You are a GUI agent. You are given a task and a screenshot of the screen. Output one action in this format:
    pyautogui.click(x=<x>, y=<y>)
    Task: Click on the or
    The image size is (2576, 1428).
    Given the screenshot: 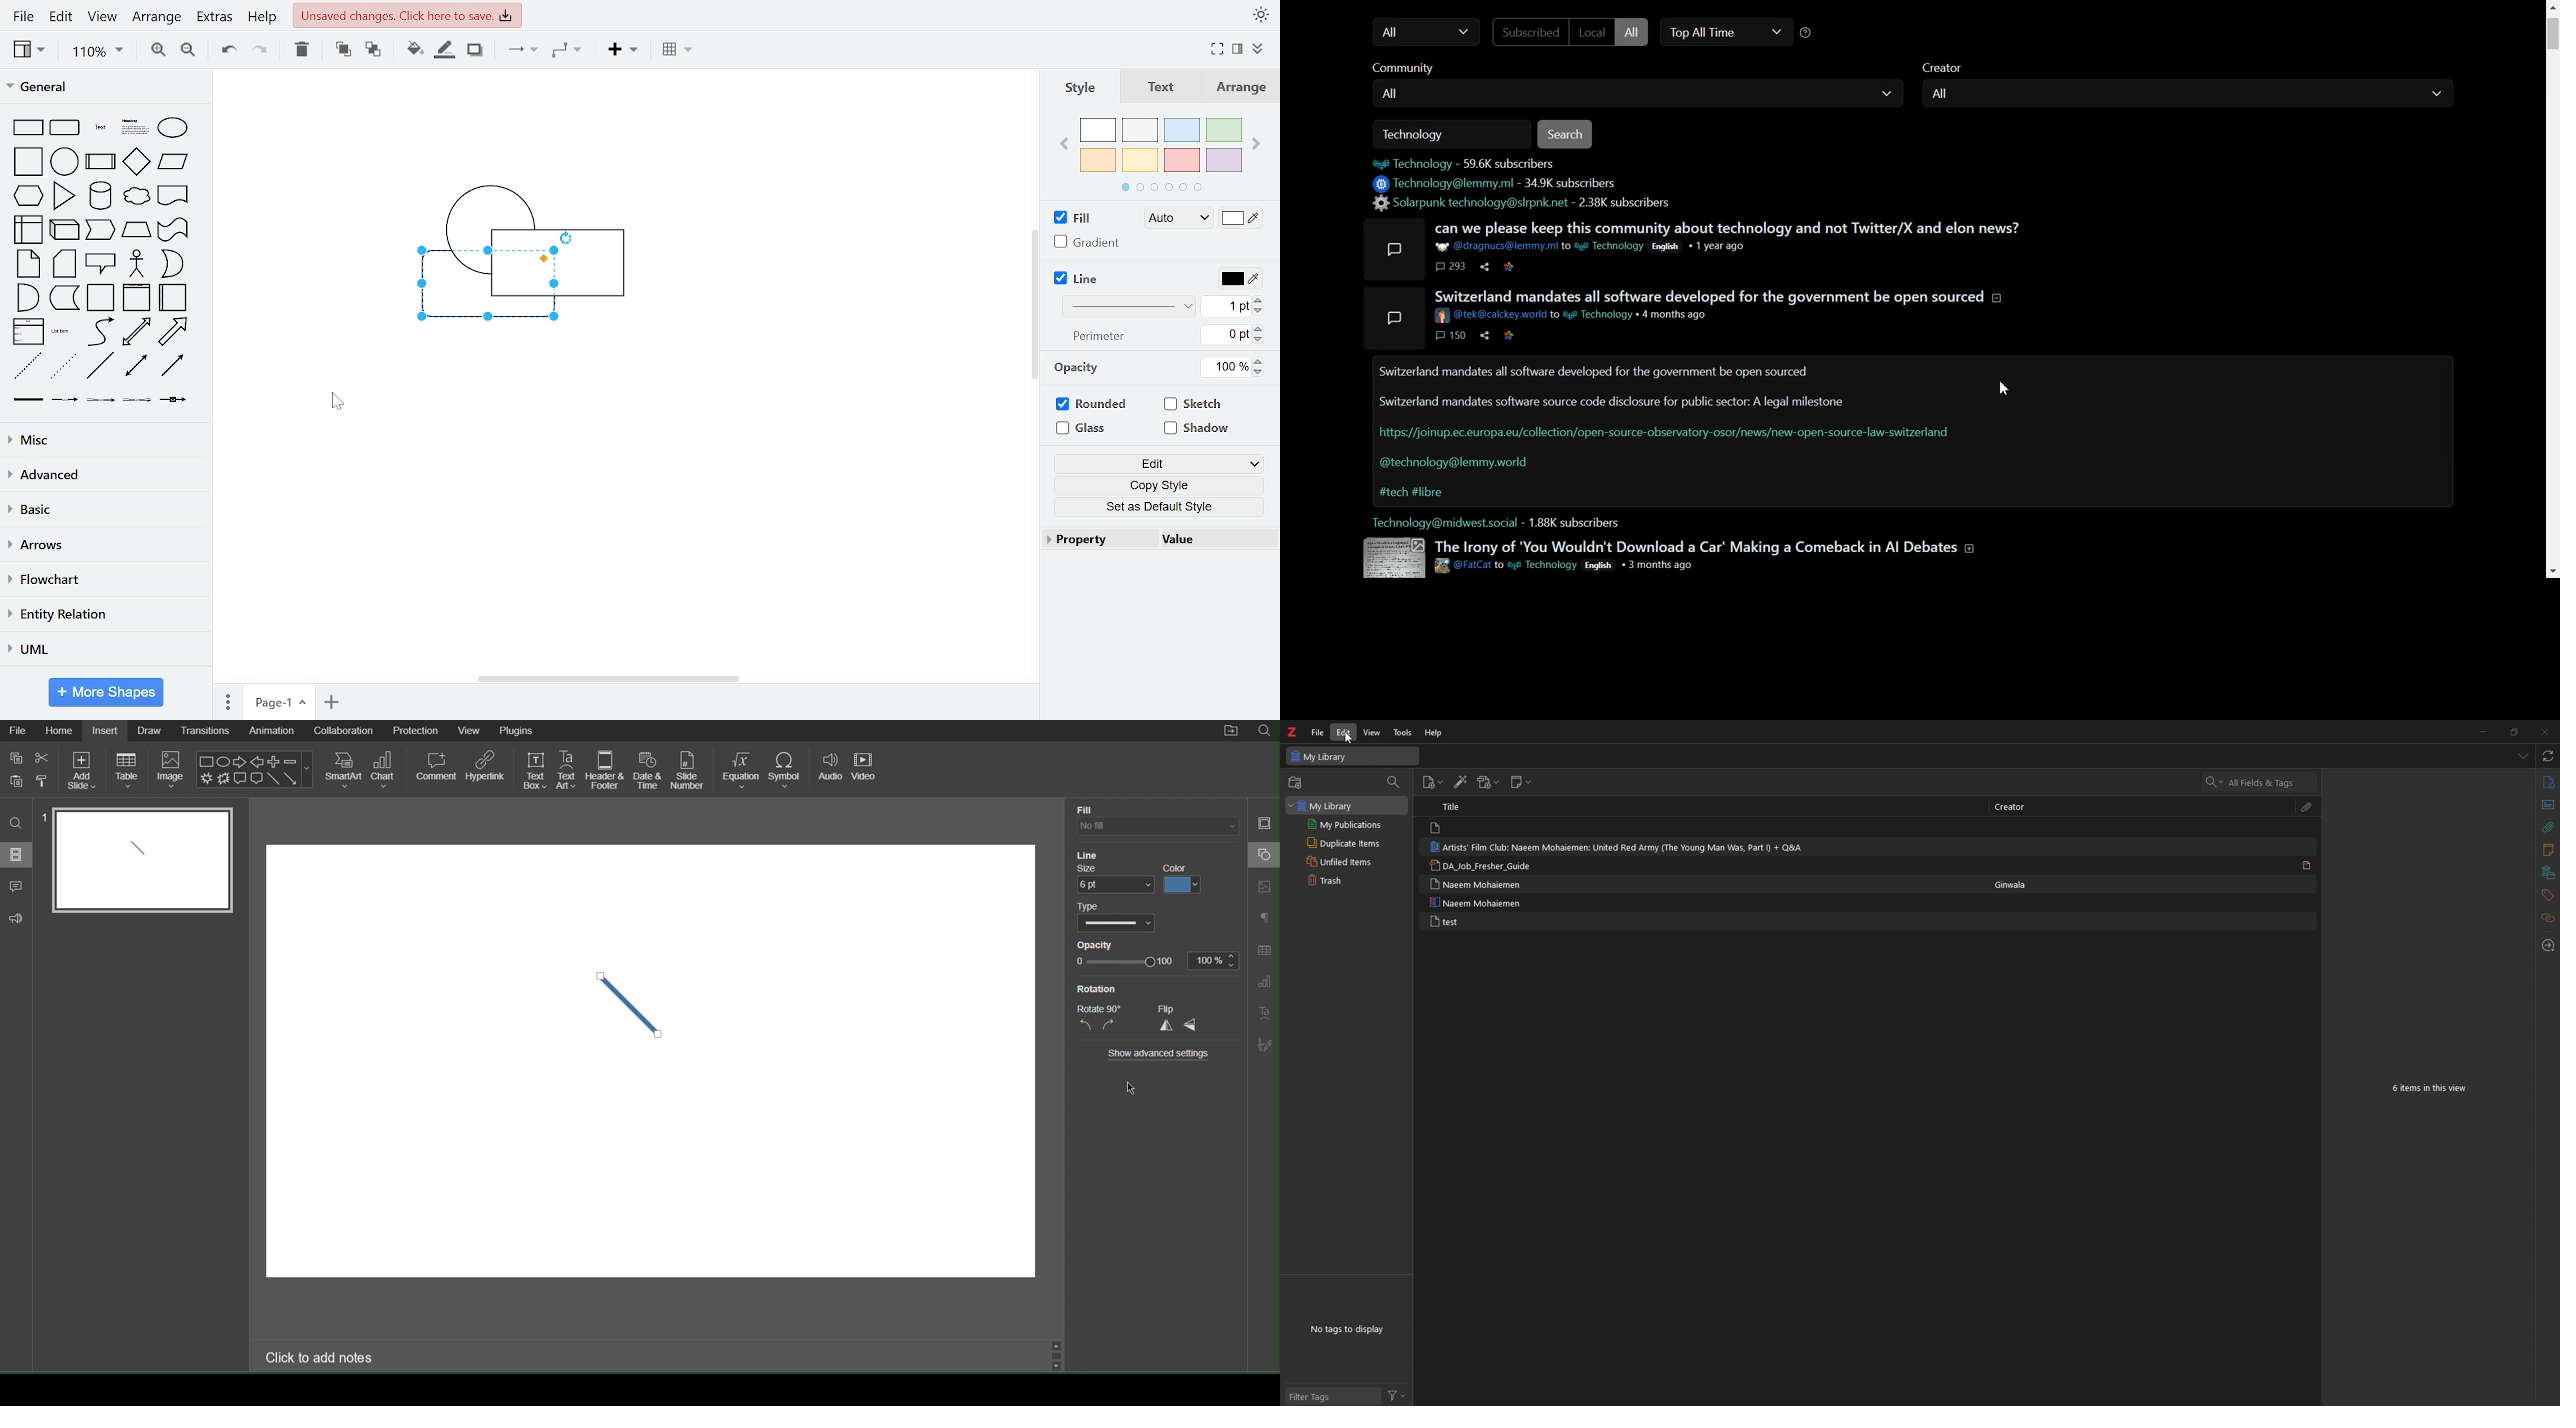 What is the action you would take?
    pyautogui.click(x=172, y=264)
    